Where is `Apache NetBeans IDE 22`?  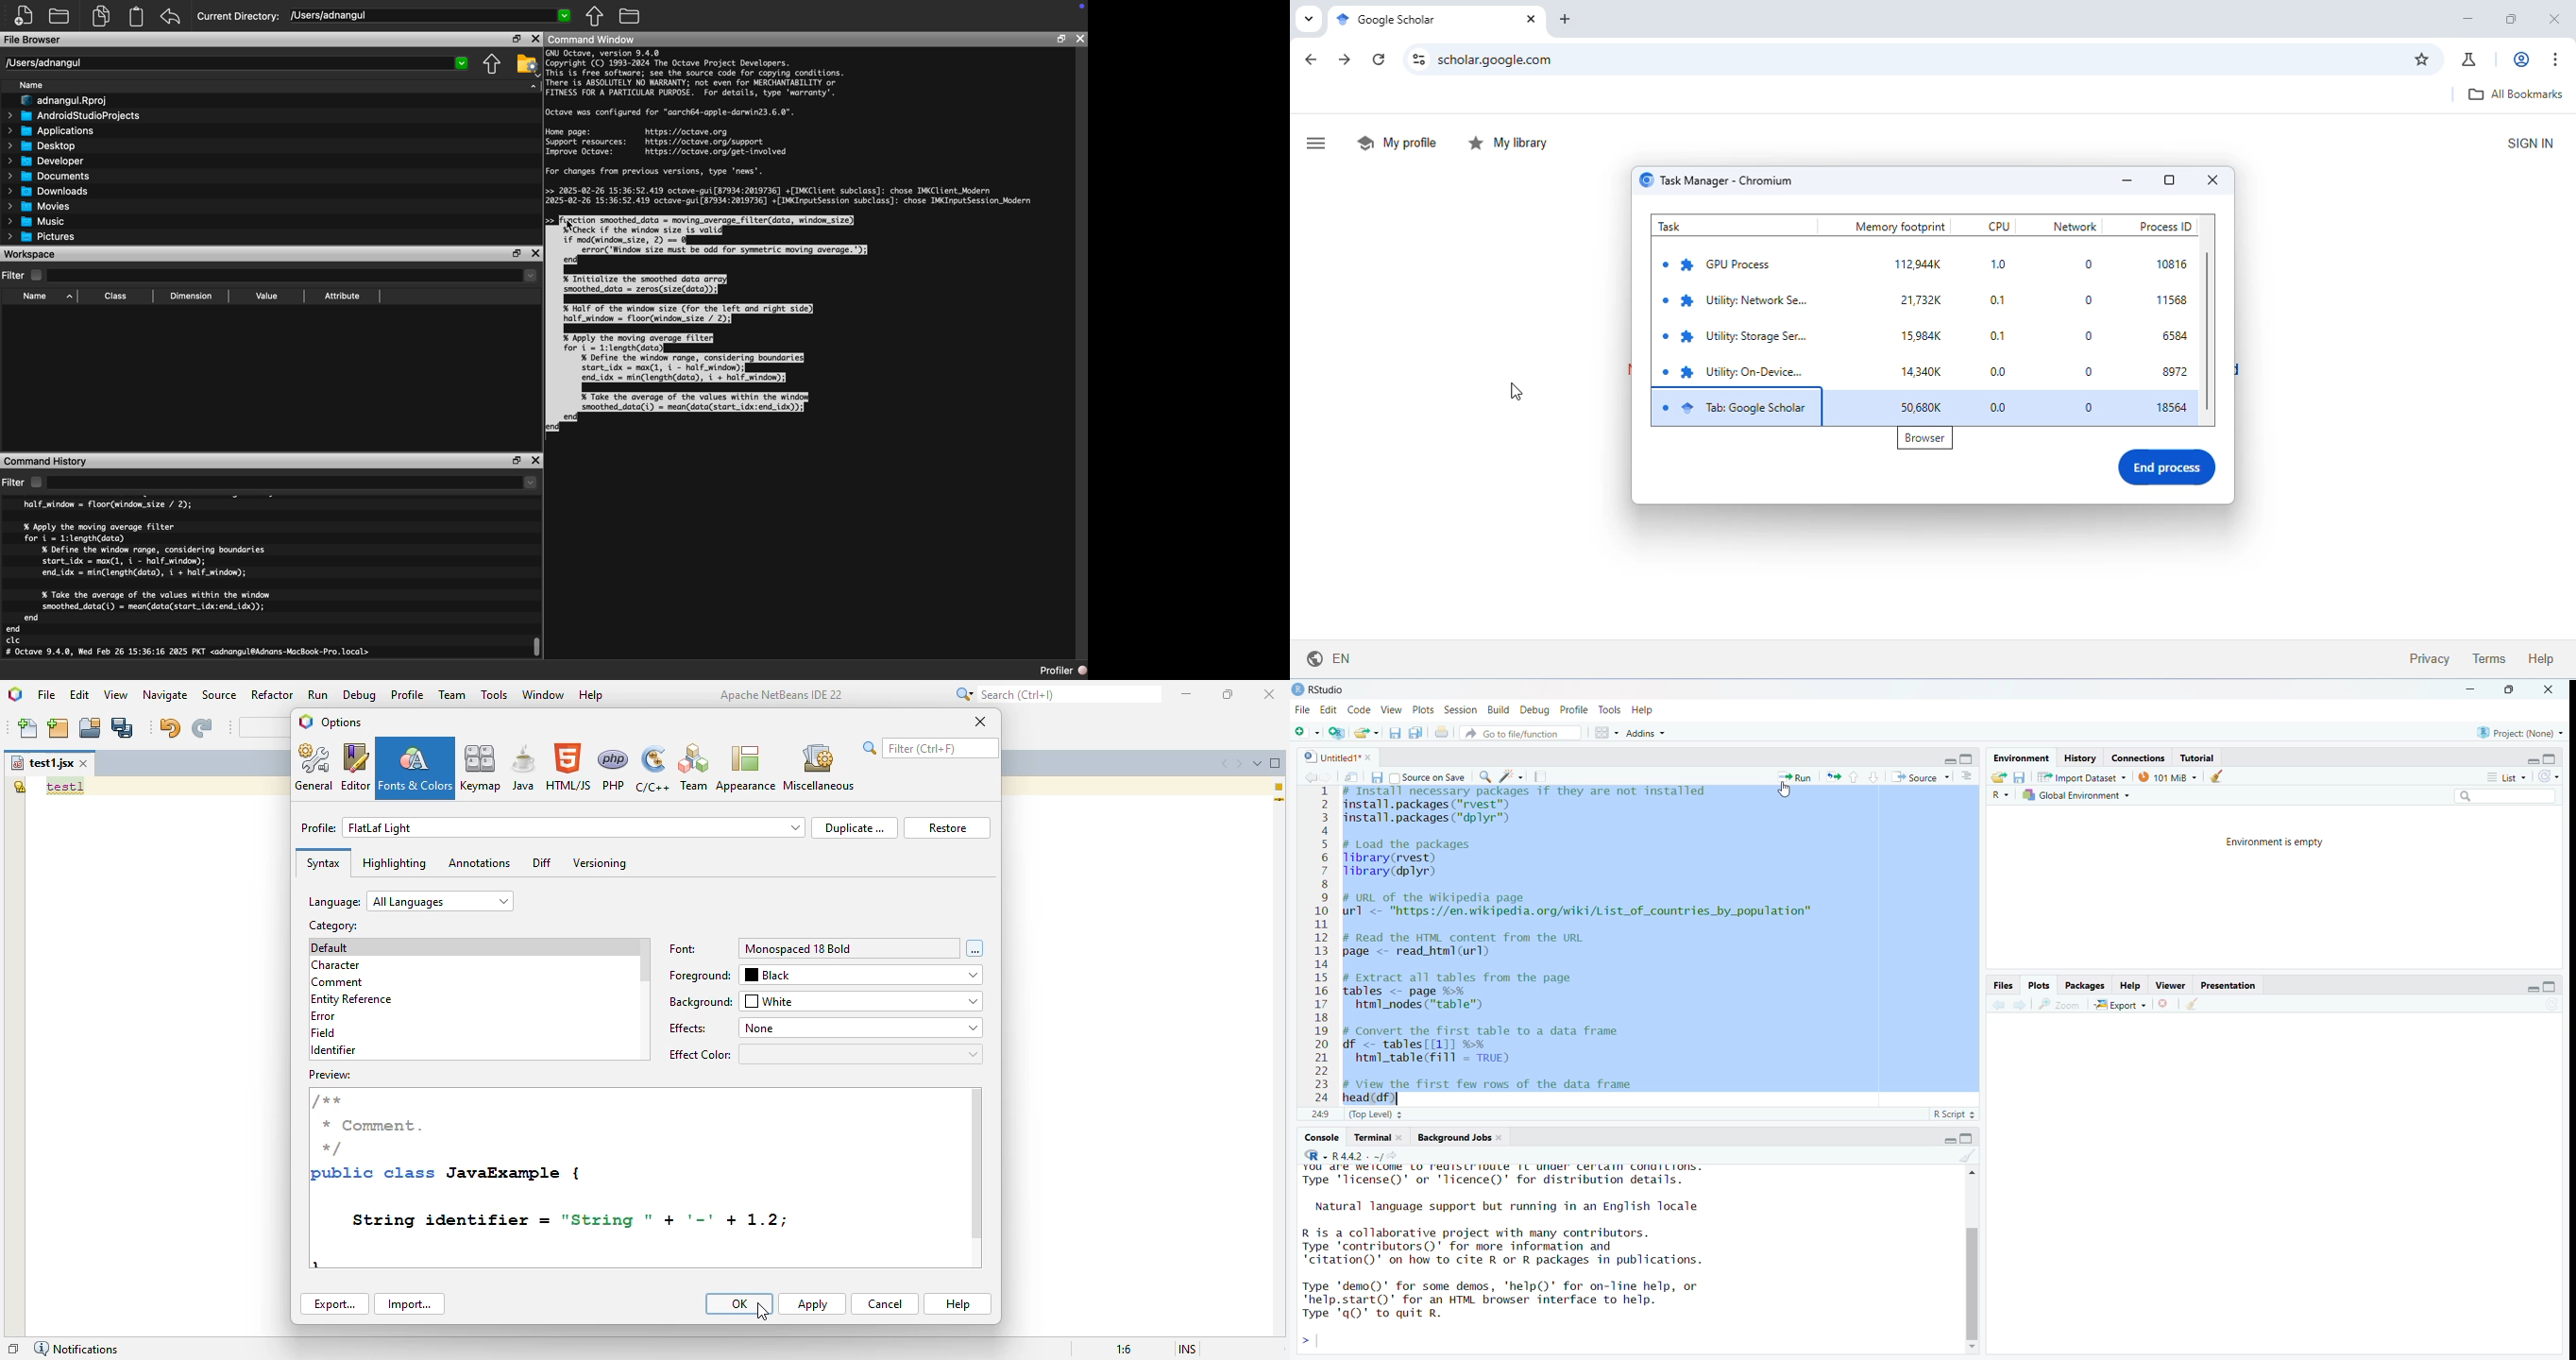 Apache NetBeans IDE 22 is located at coordinates (782, 694).